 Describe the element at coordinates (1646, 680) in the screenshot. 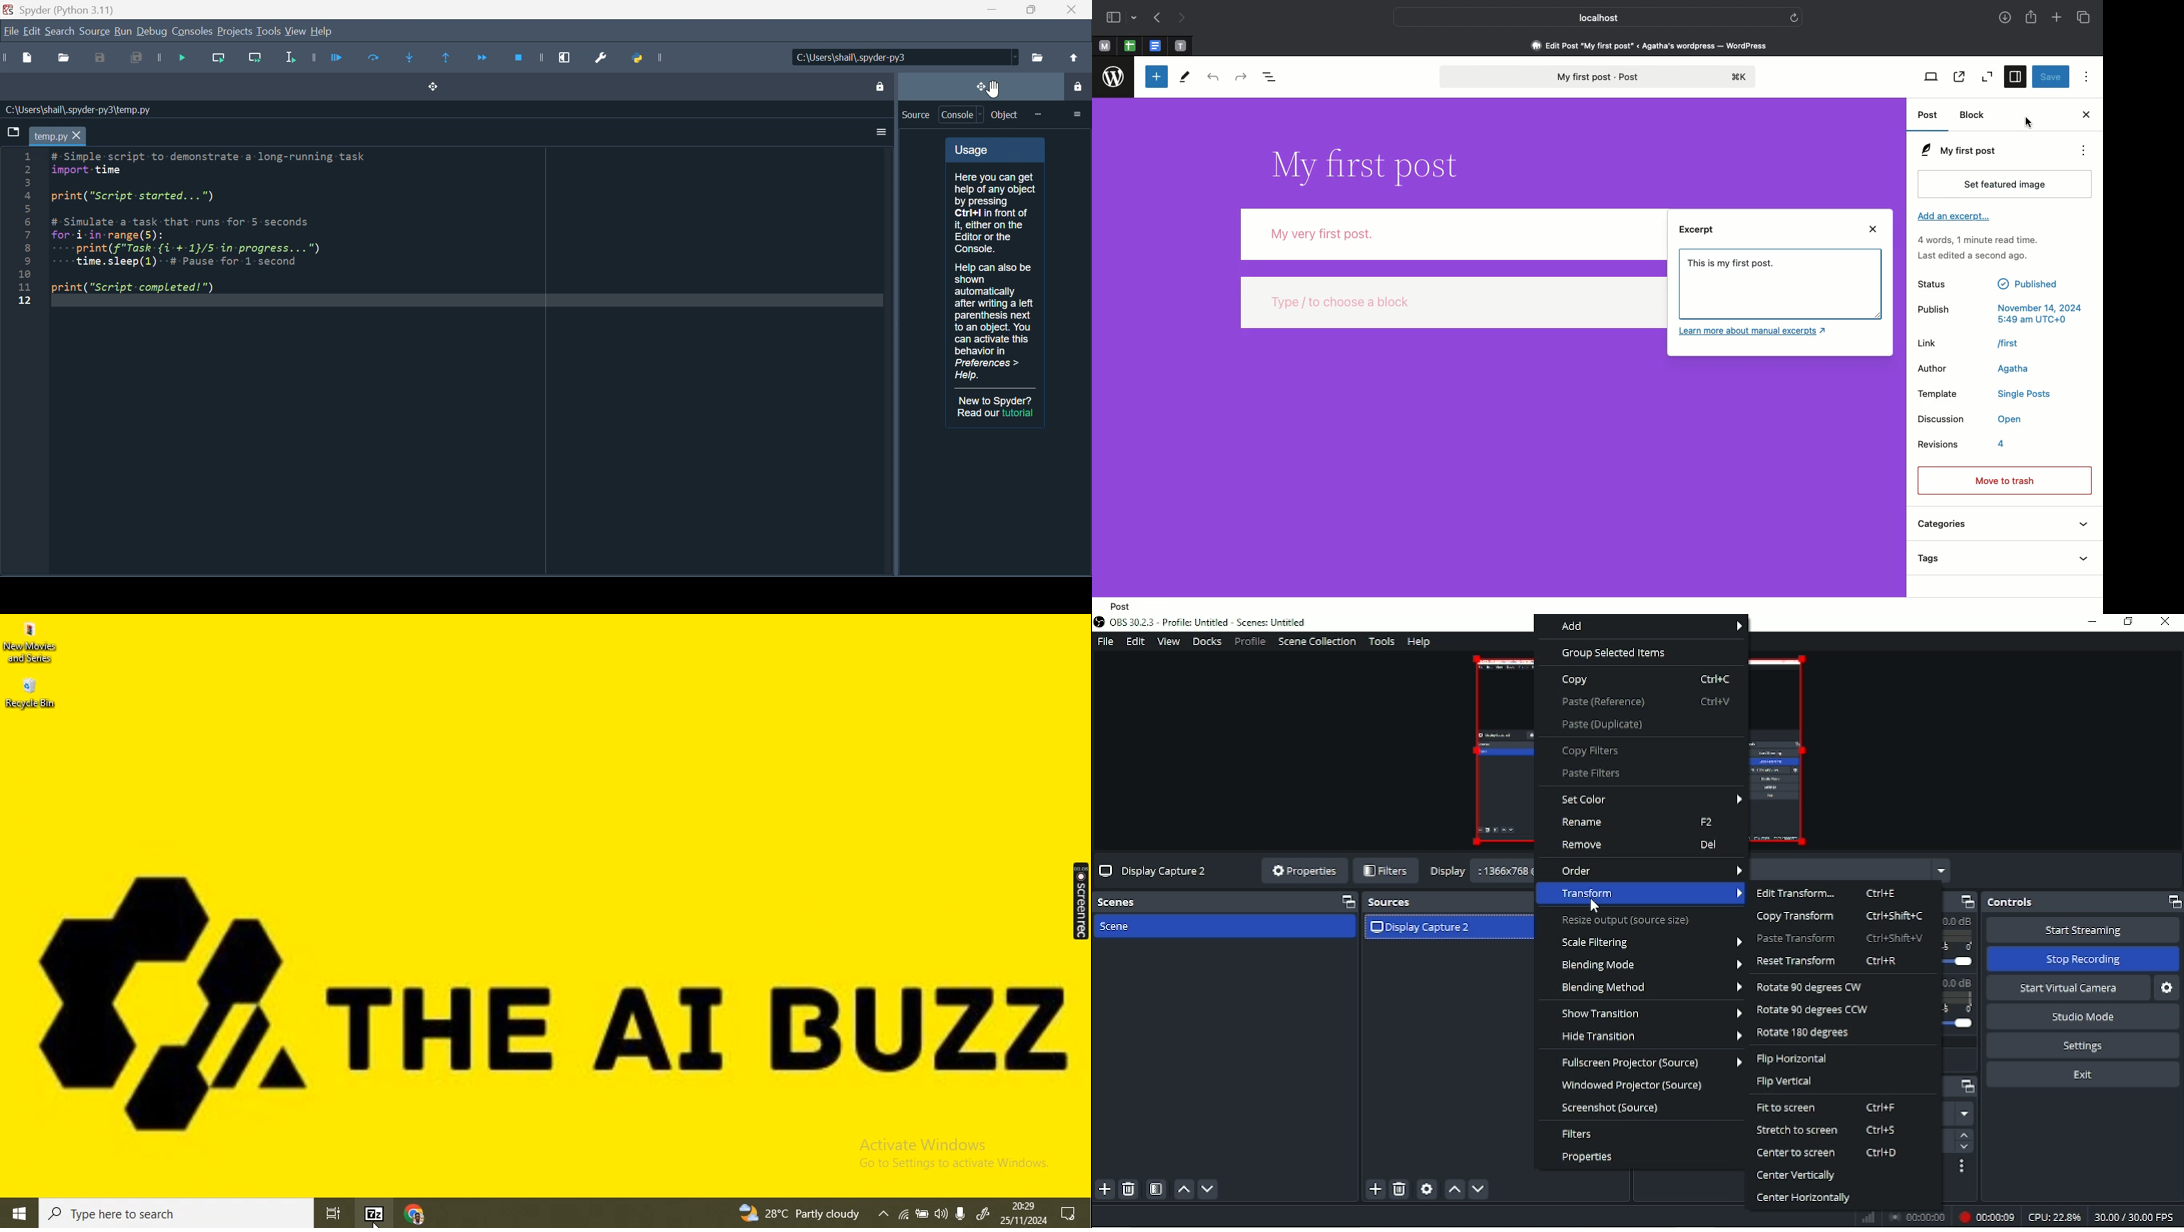

I see `Copy` at that location.